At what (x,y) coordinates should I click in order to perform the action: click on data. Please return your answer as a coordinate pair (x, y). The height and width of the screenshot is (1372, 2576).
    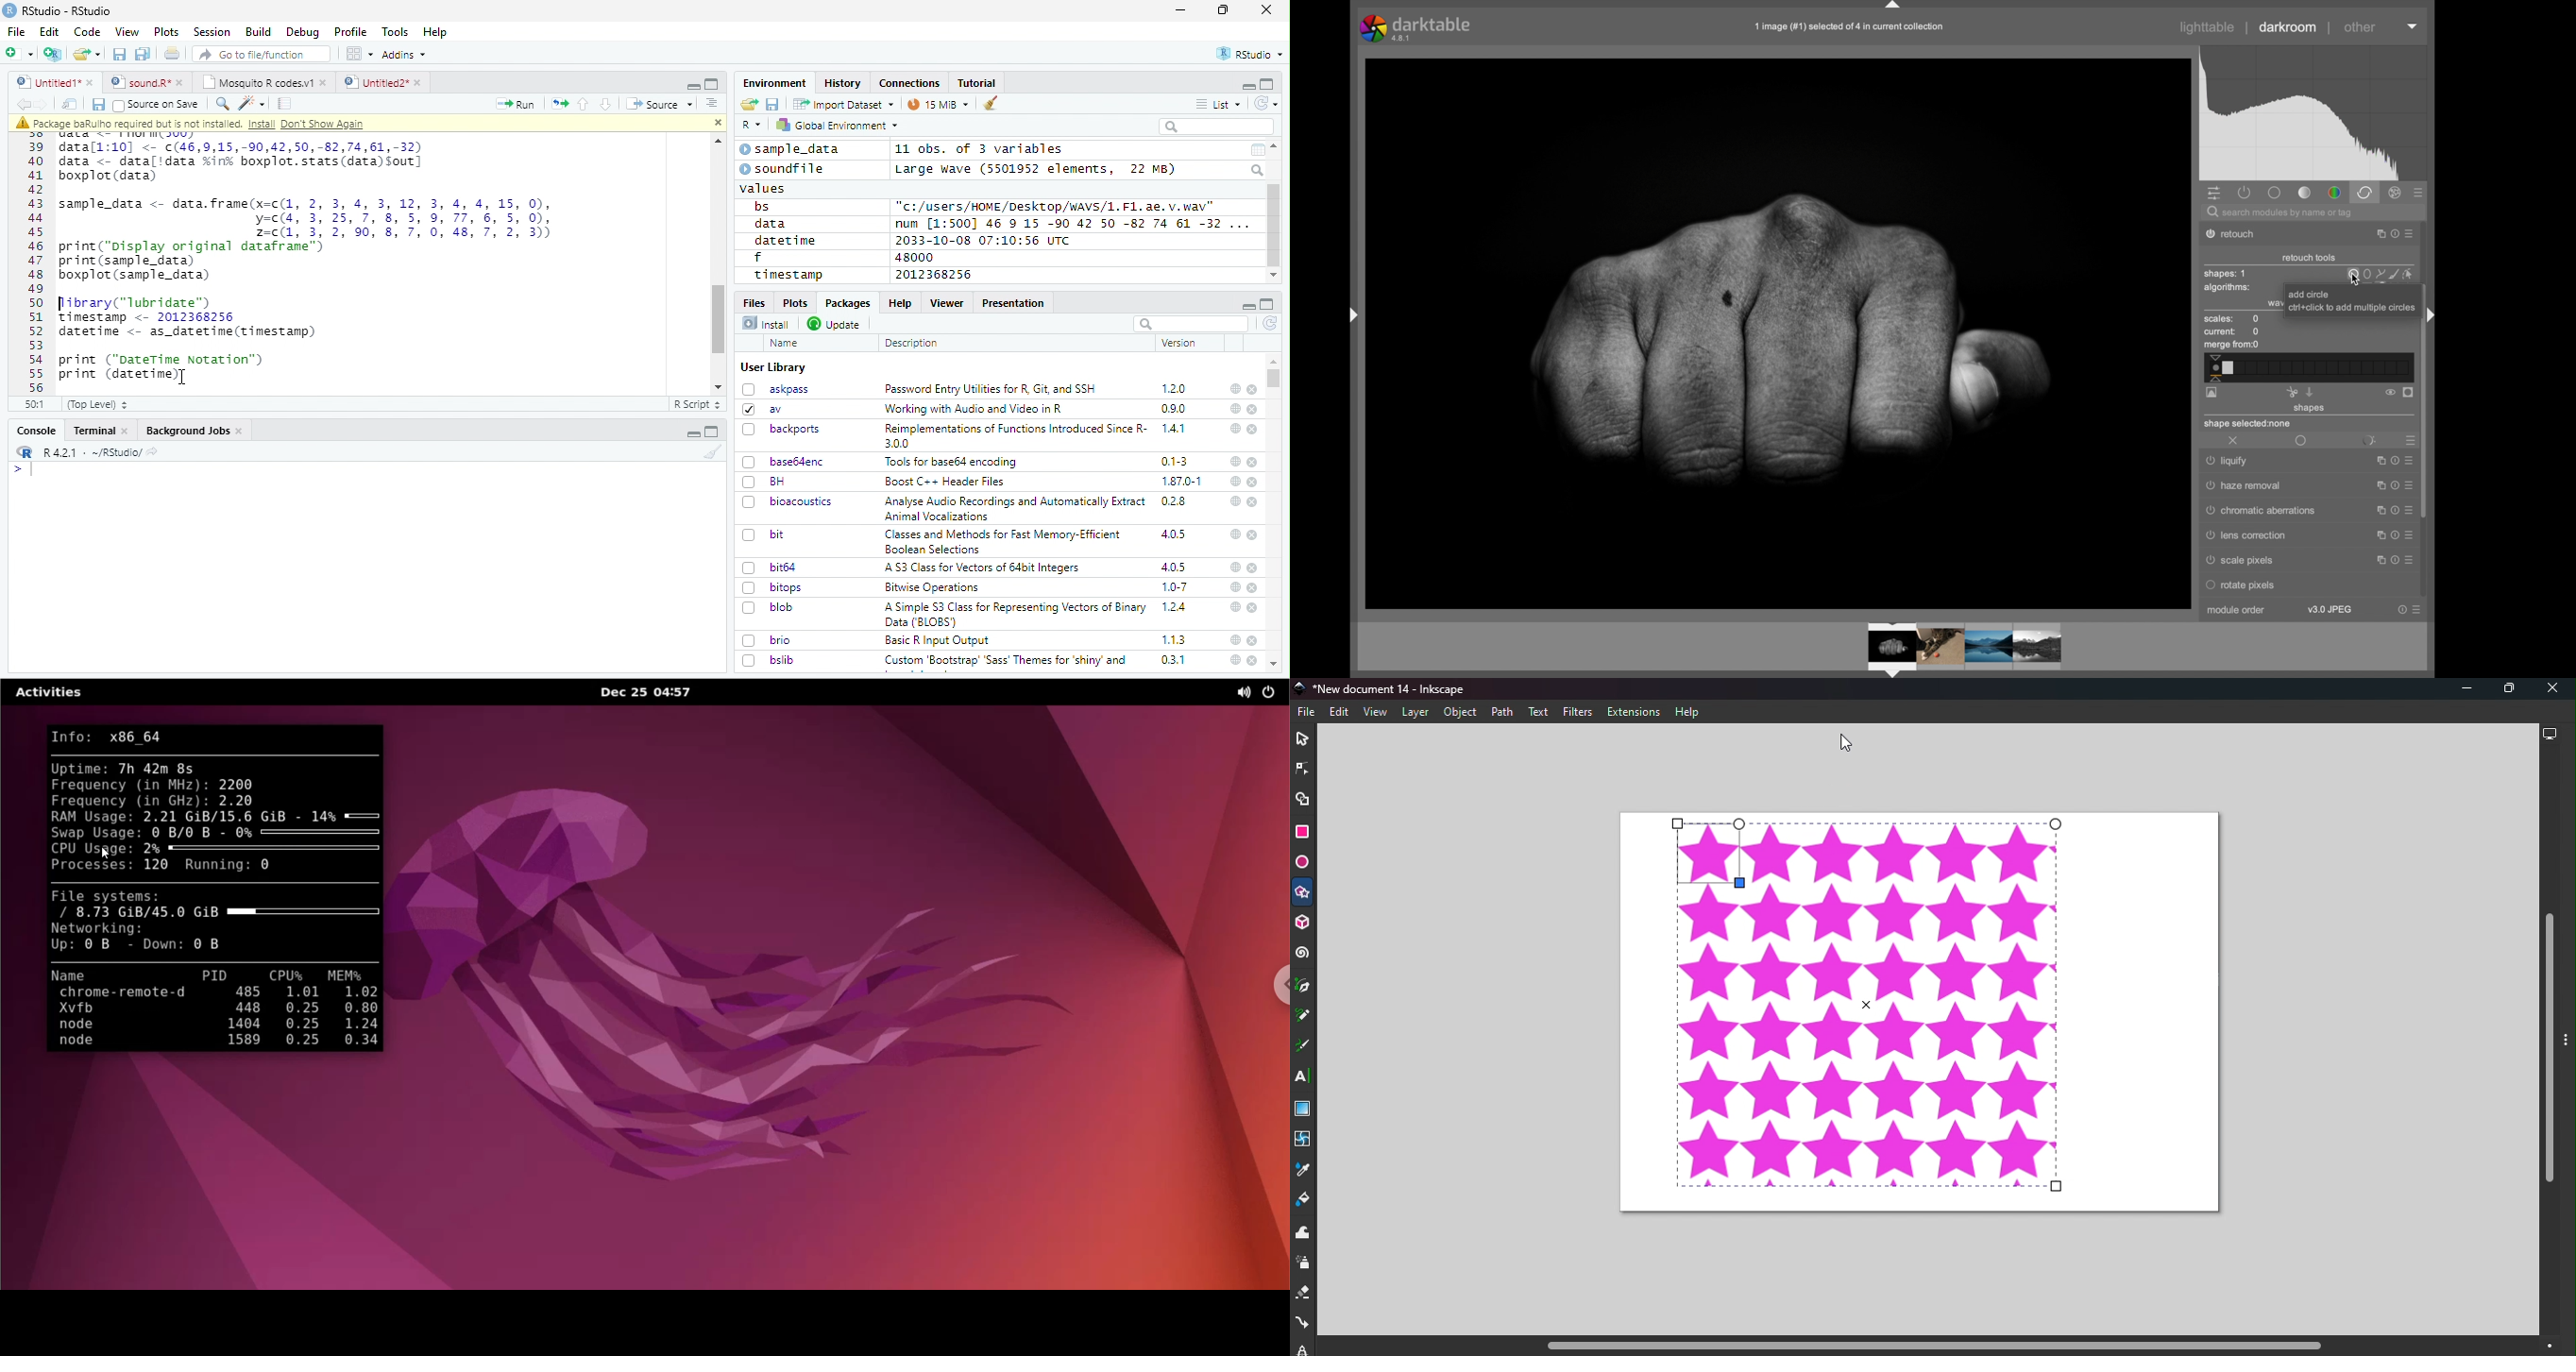
    Looking at the image, I should click on (773, 224).